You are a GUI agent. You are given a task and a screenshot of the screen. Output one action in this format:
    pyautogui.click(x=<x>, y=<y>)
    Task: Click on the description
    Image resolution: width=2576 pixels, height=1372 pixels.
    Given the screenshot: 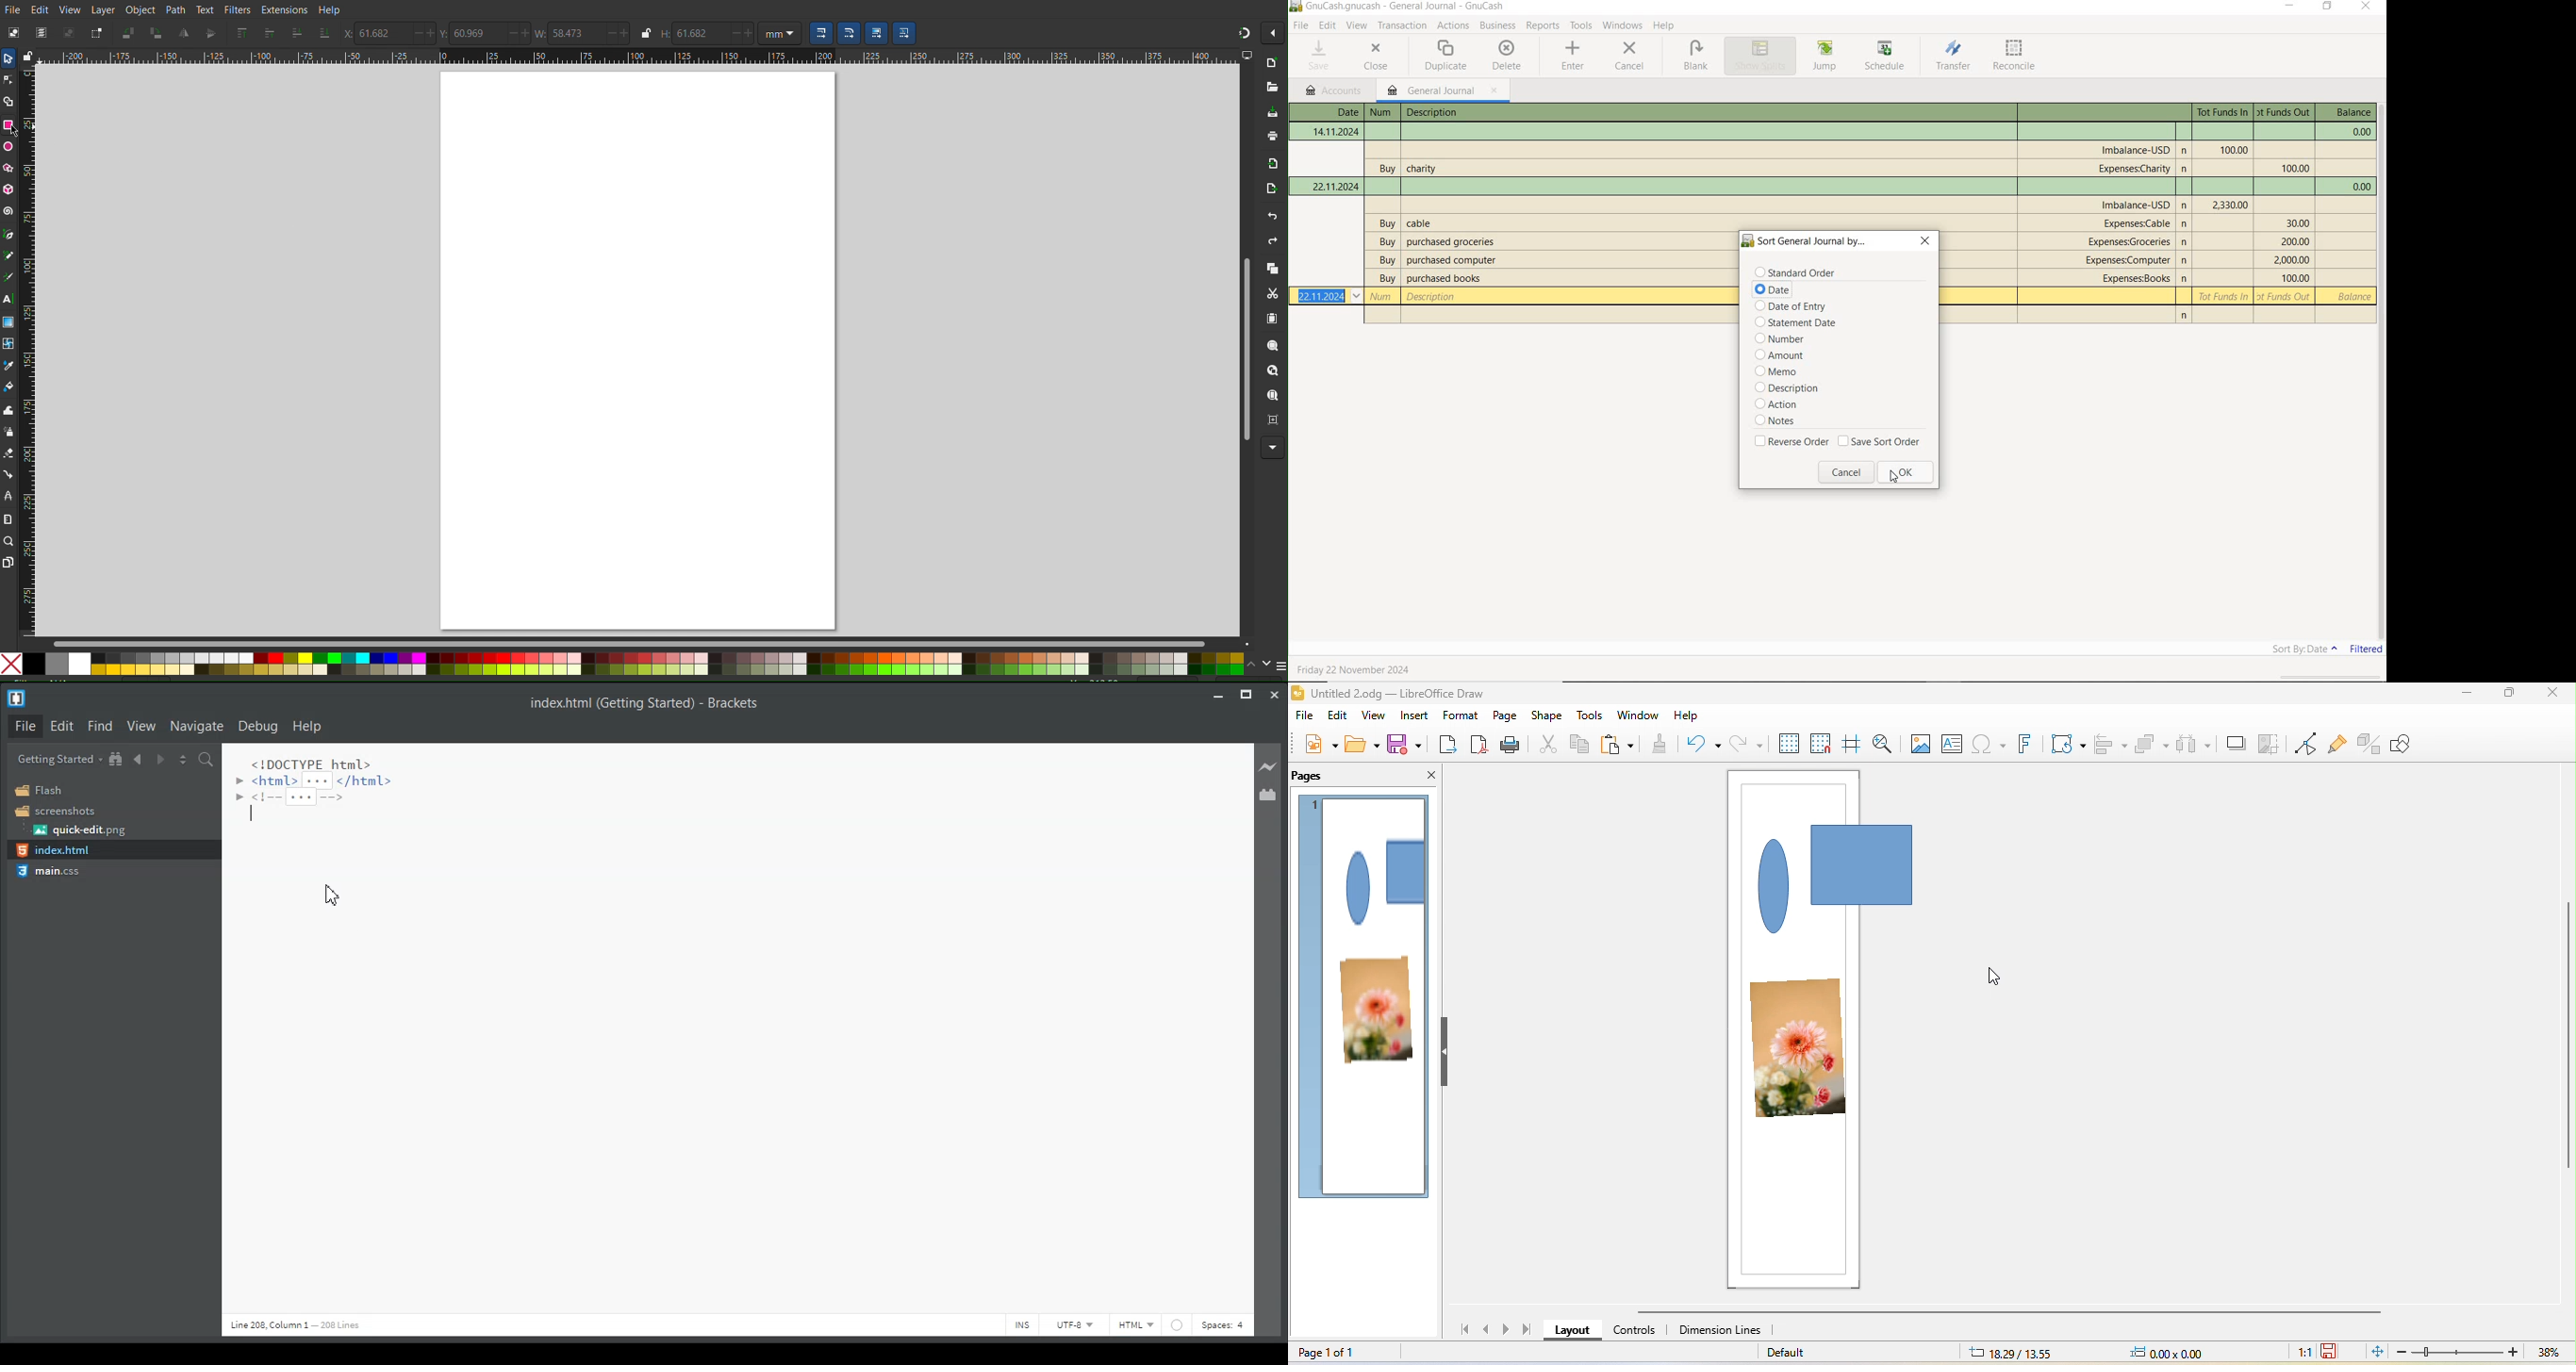 What is the action you would take?
    pyautogui.click(x=1455, y=242)
    